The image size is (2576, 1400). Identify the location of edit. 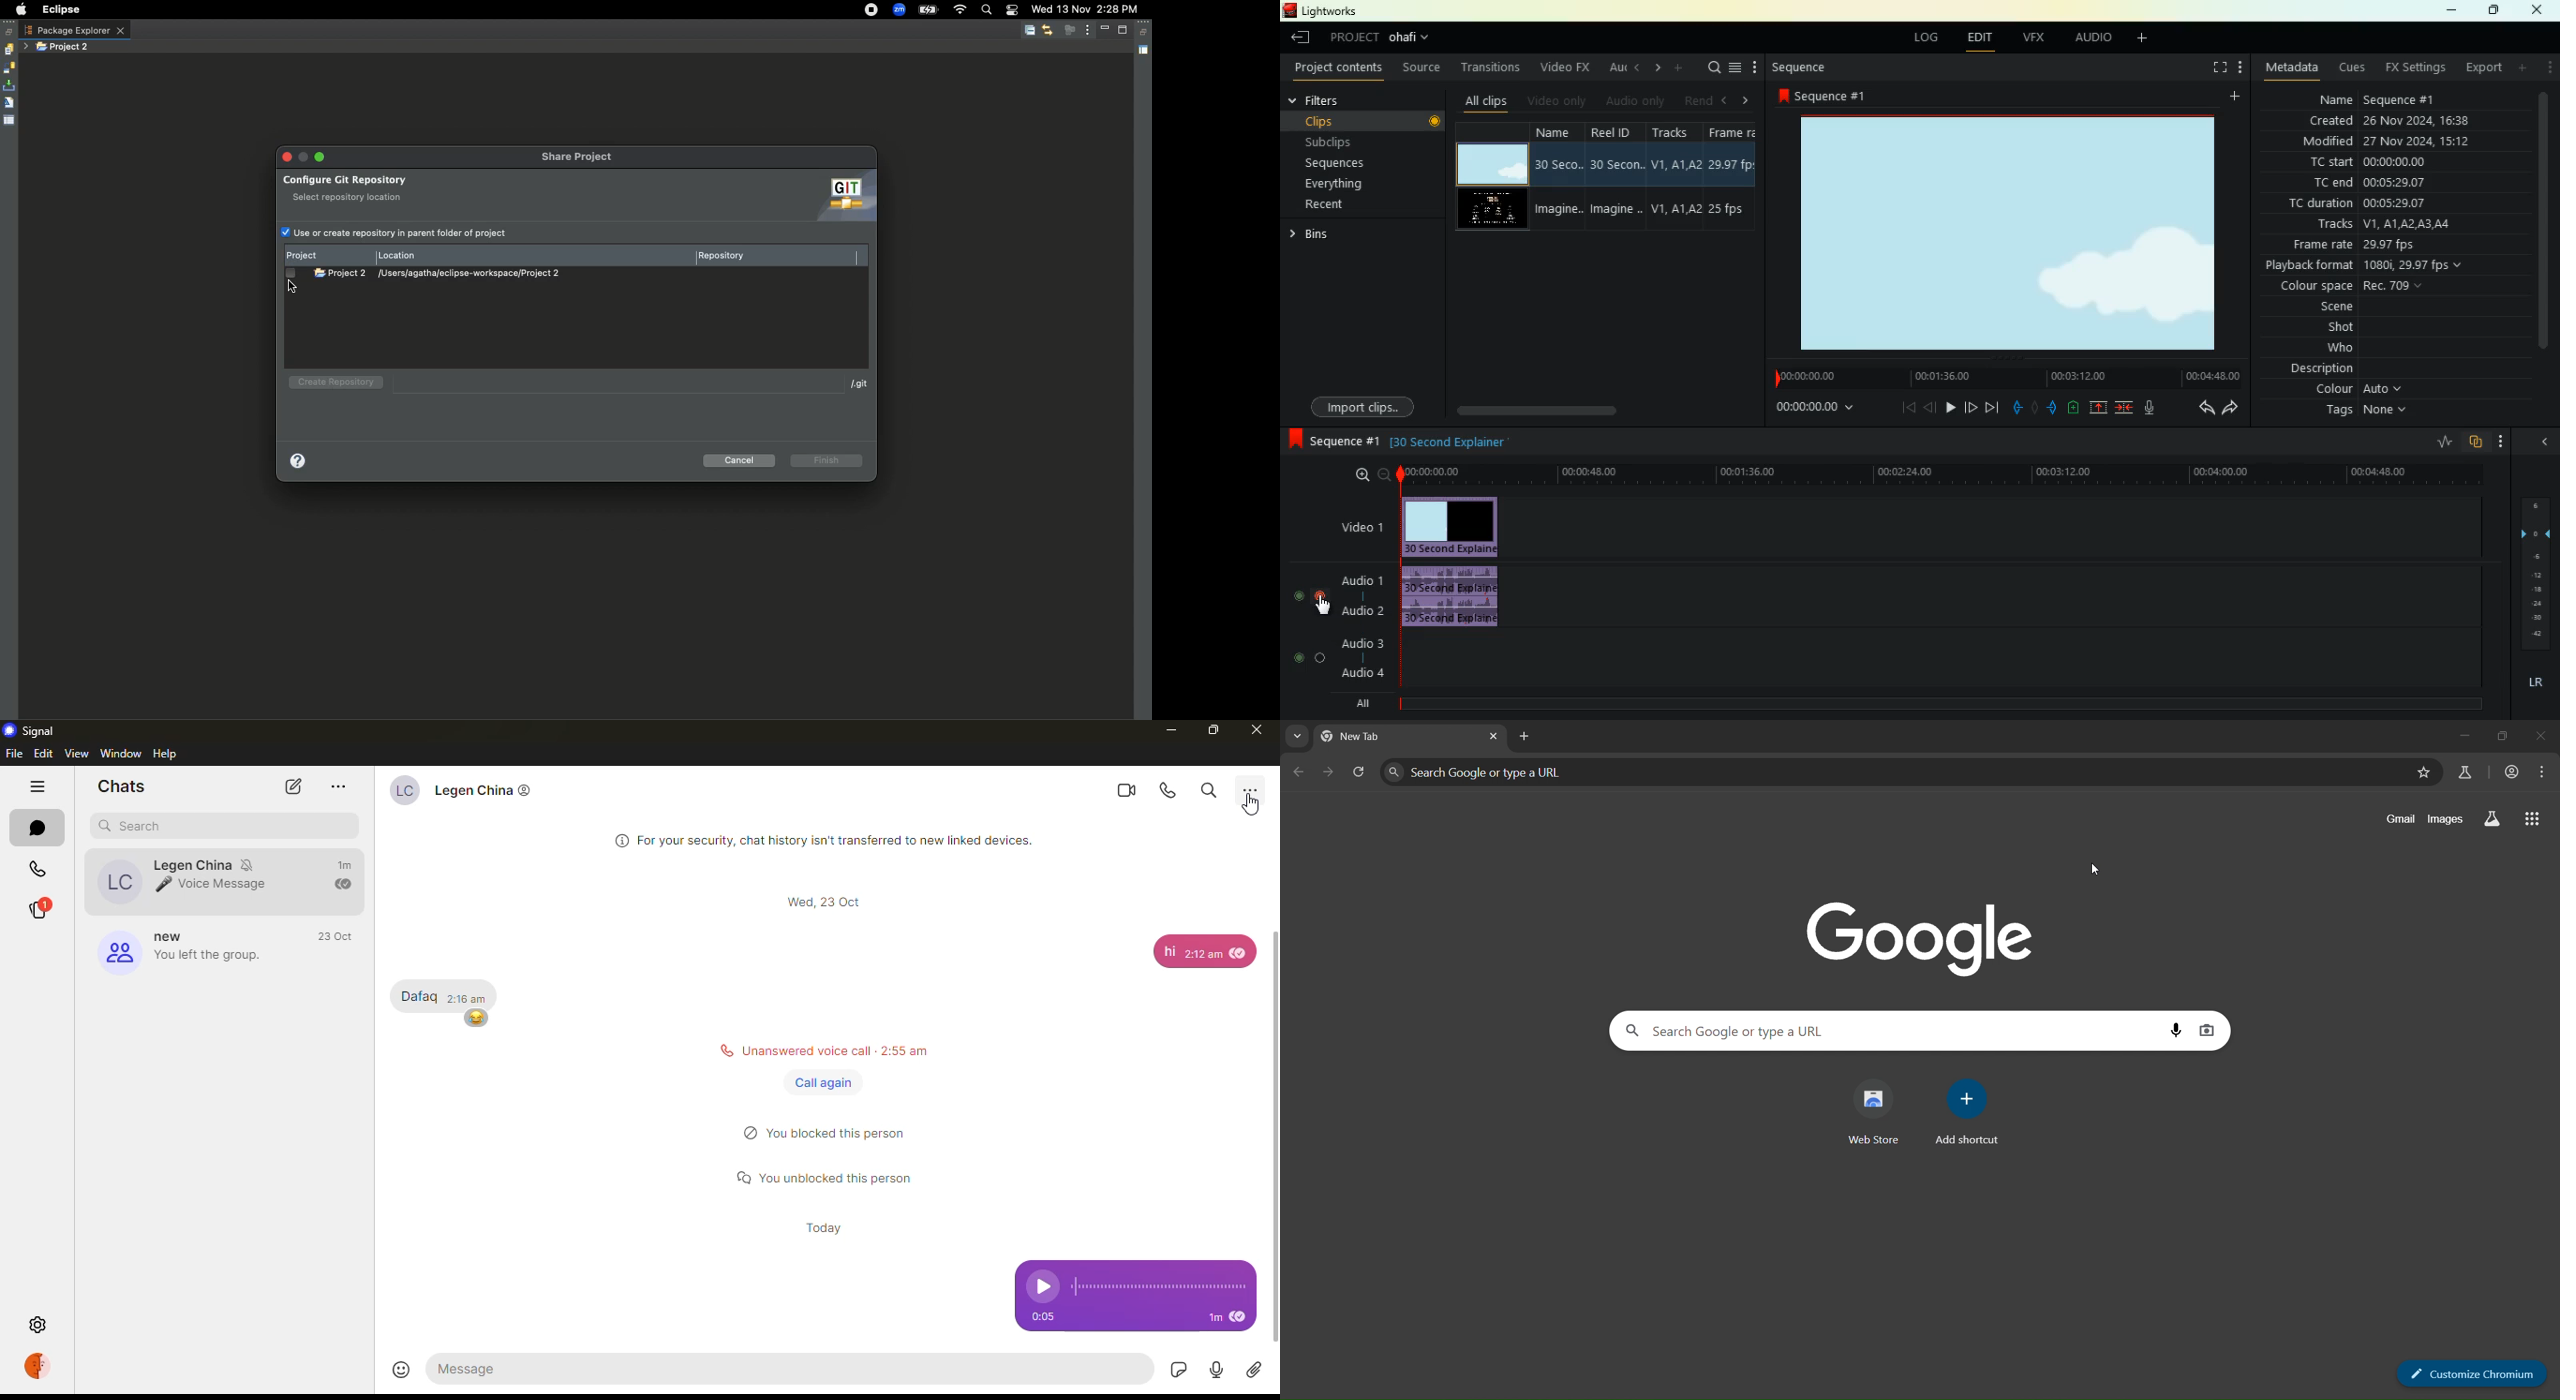
(42, 755).